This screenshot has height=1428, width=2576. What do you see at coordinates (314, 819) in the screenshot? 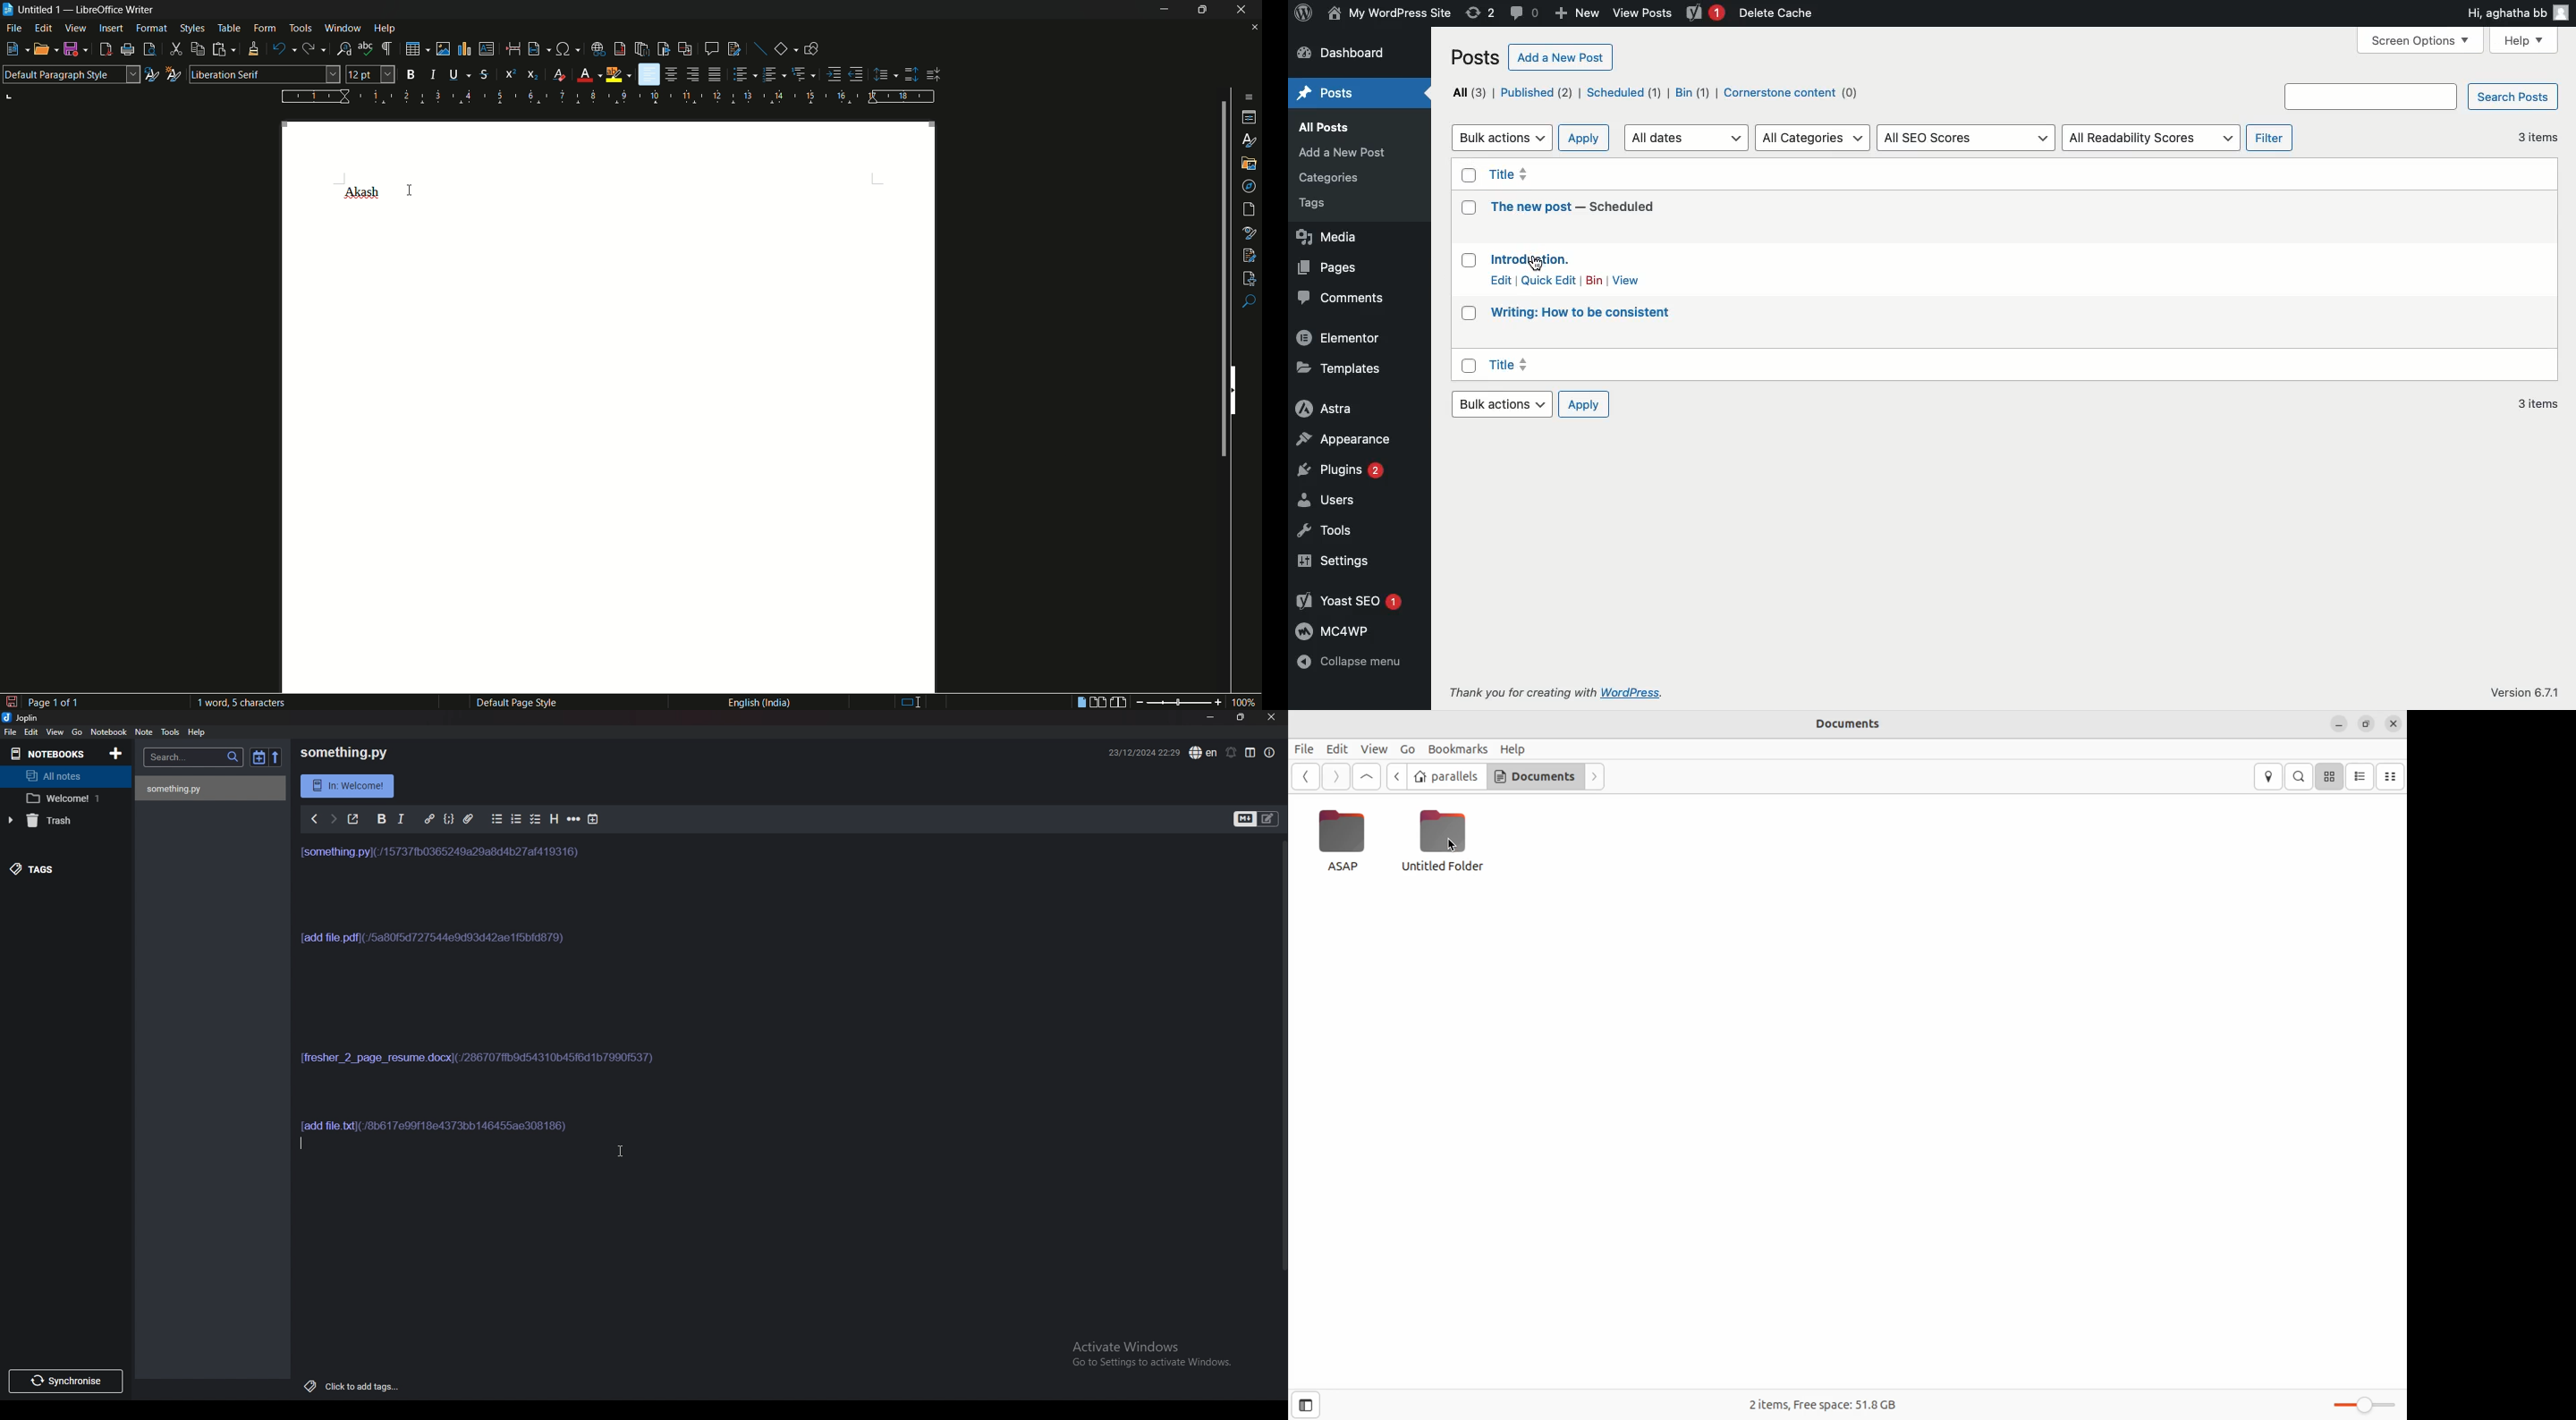
I see `Previous` at bounding box center [314, 819].